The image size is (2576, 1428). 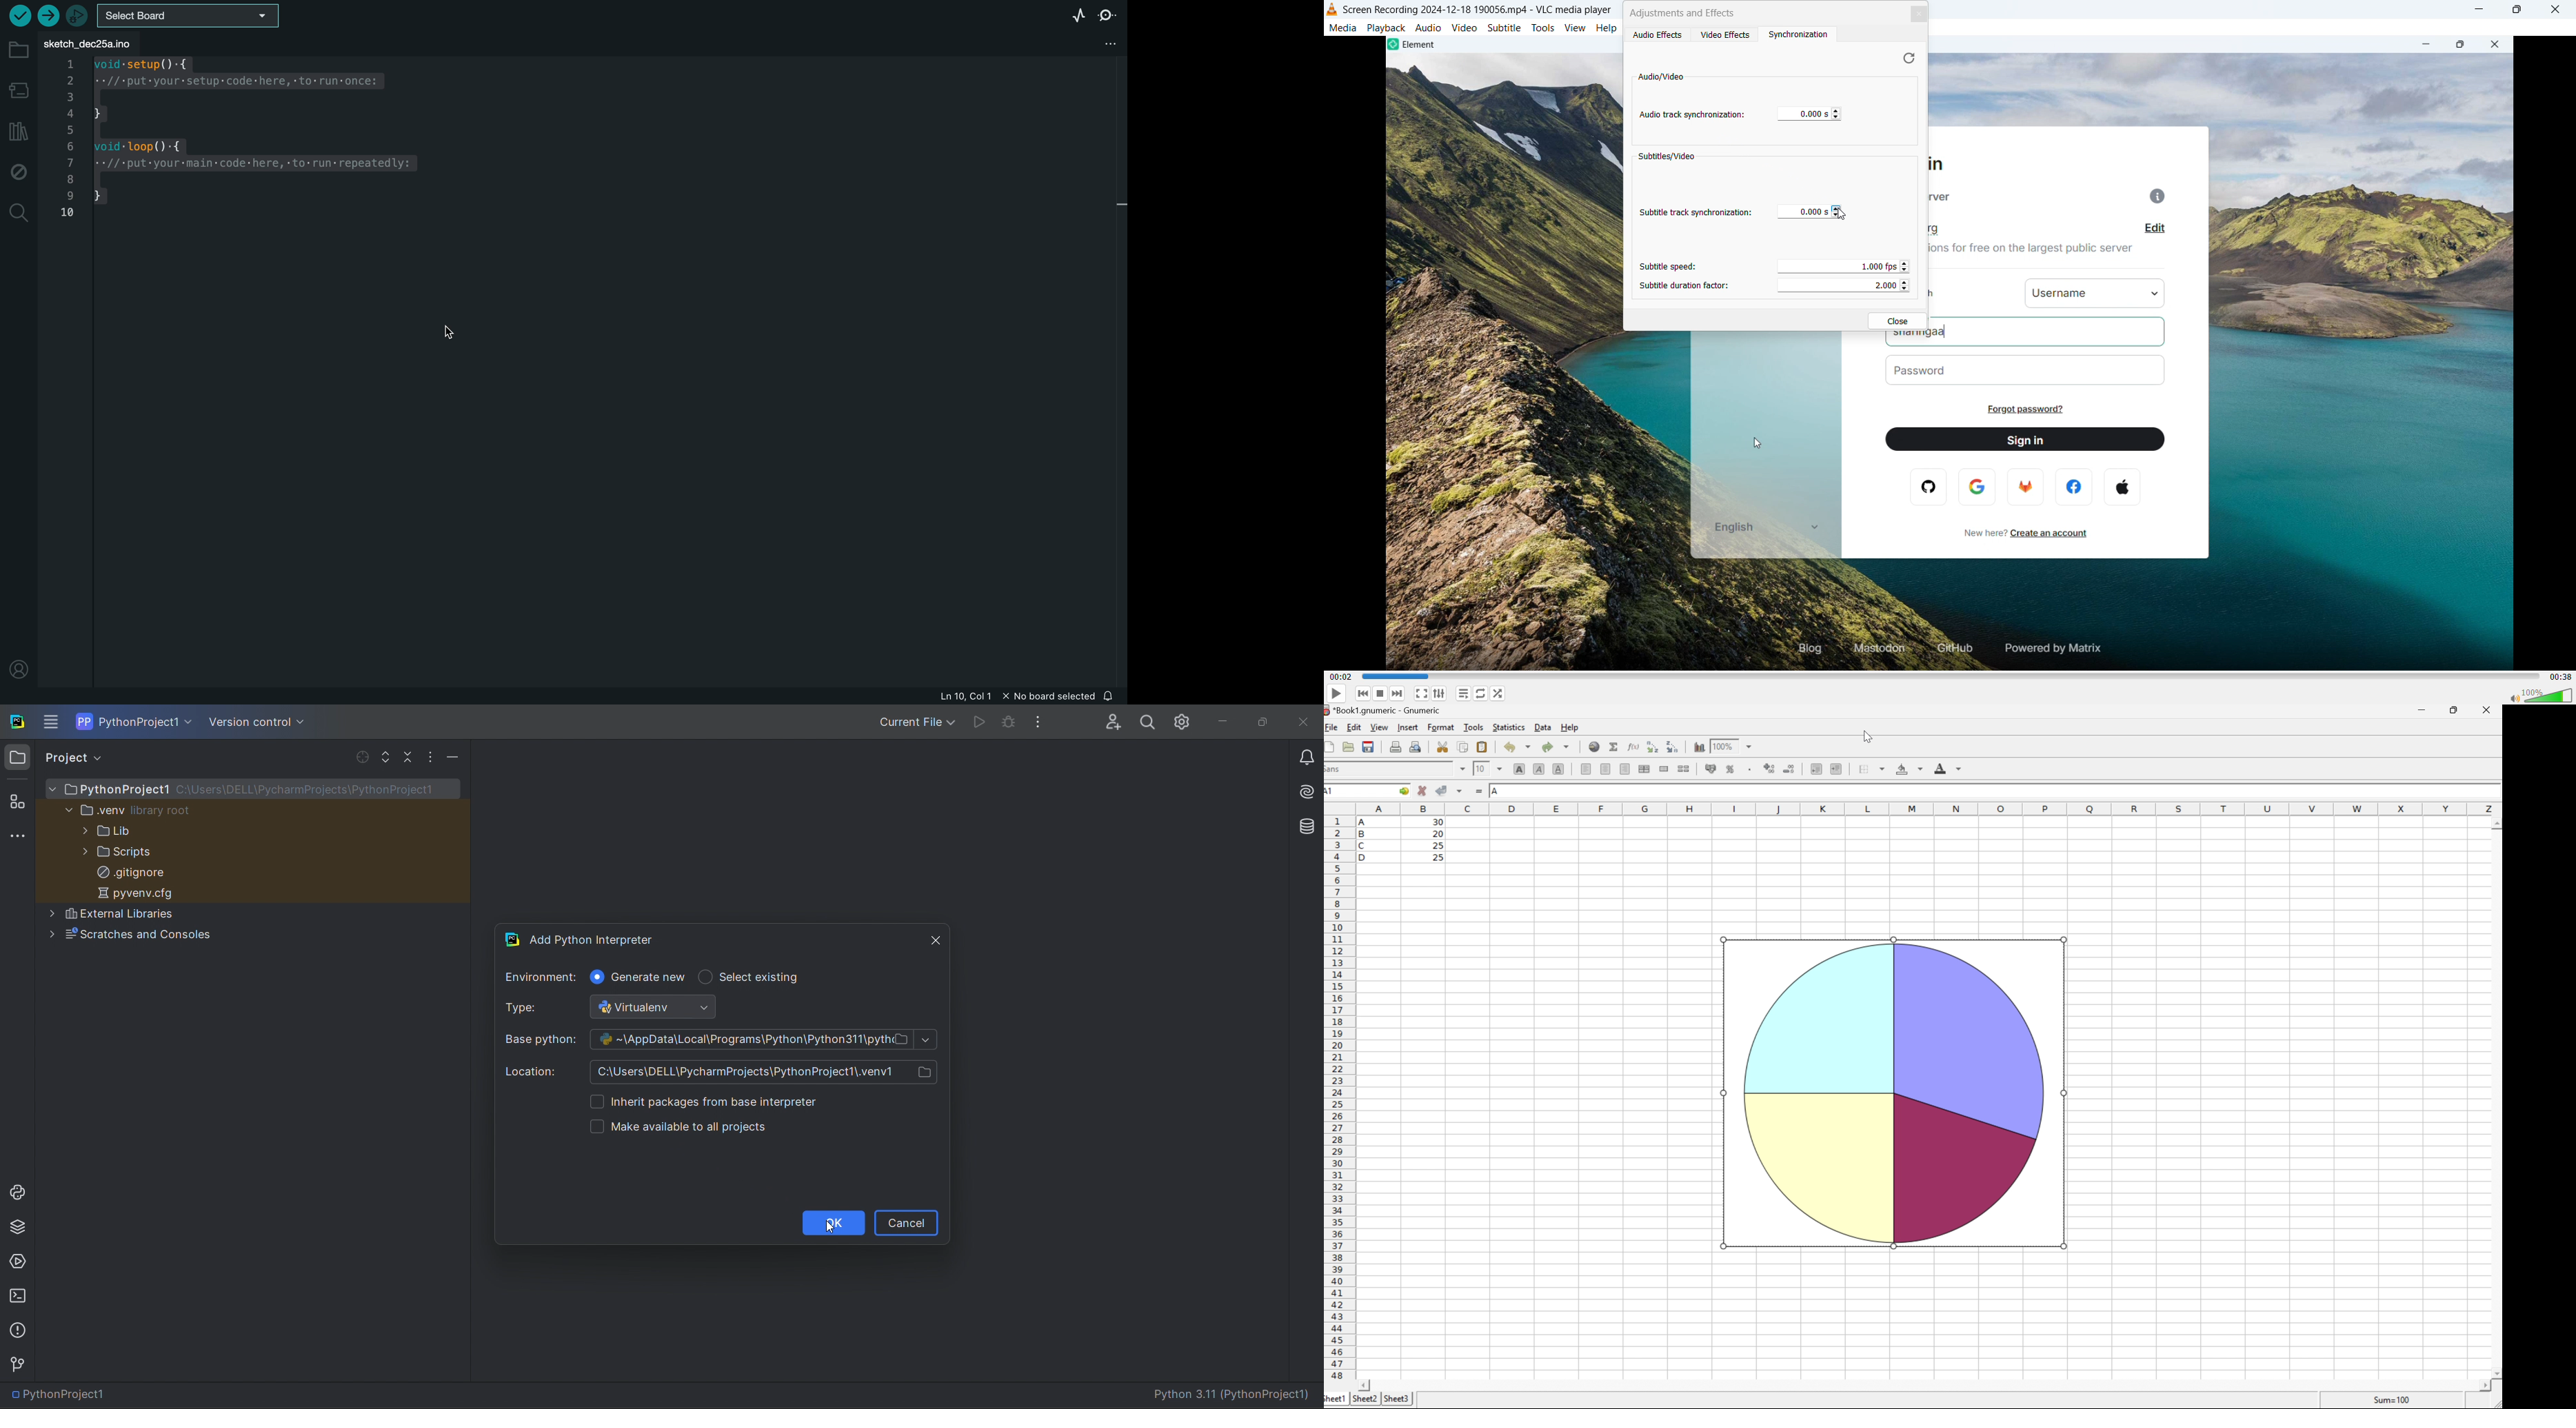 I want to click on Format selection as percentage, so click(x=1731, y=771).